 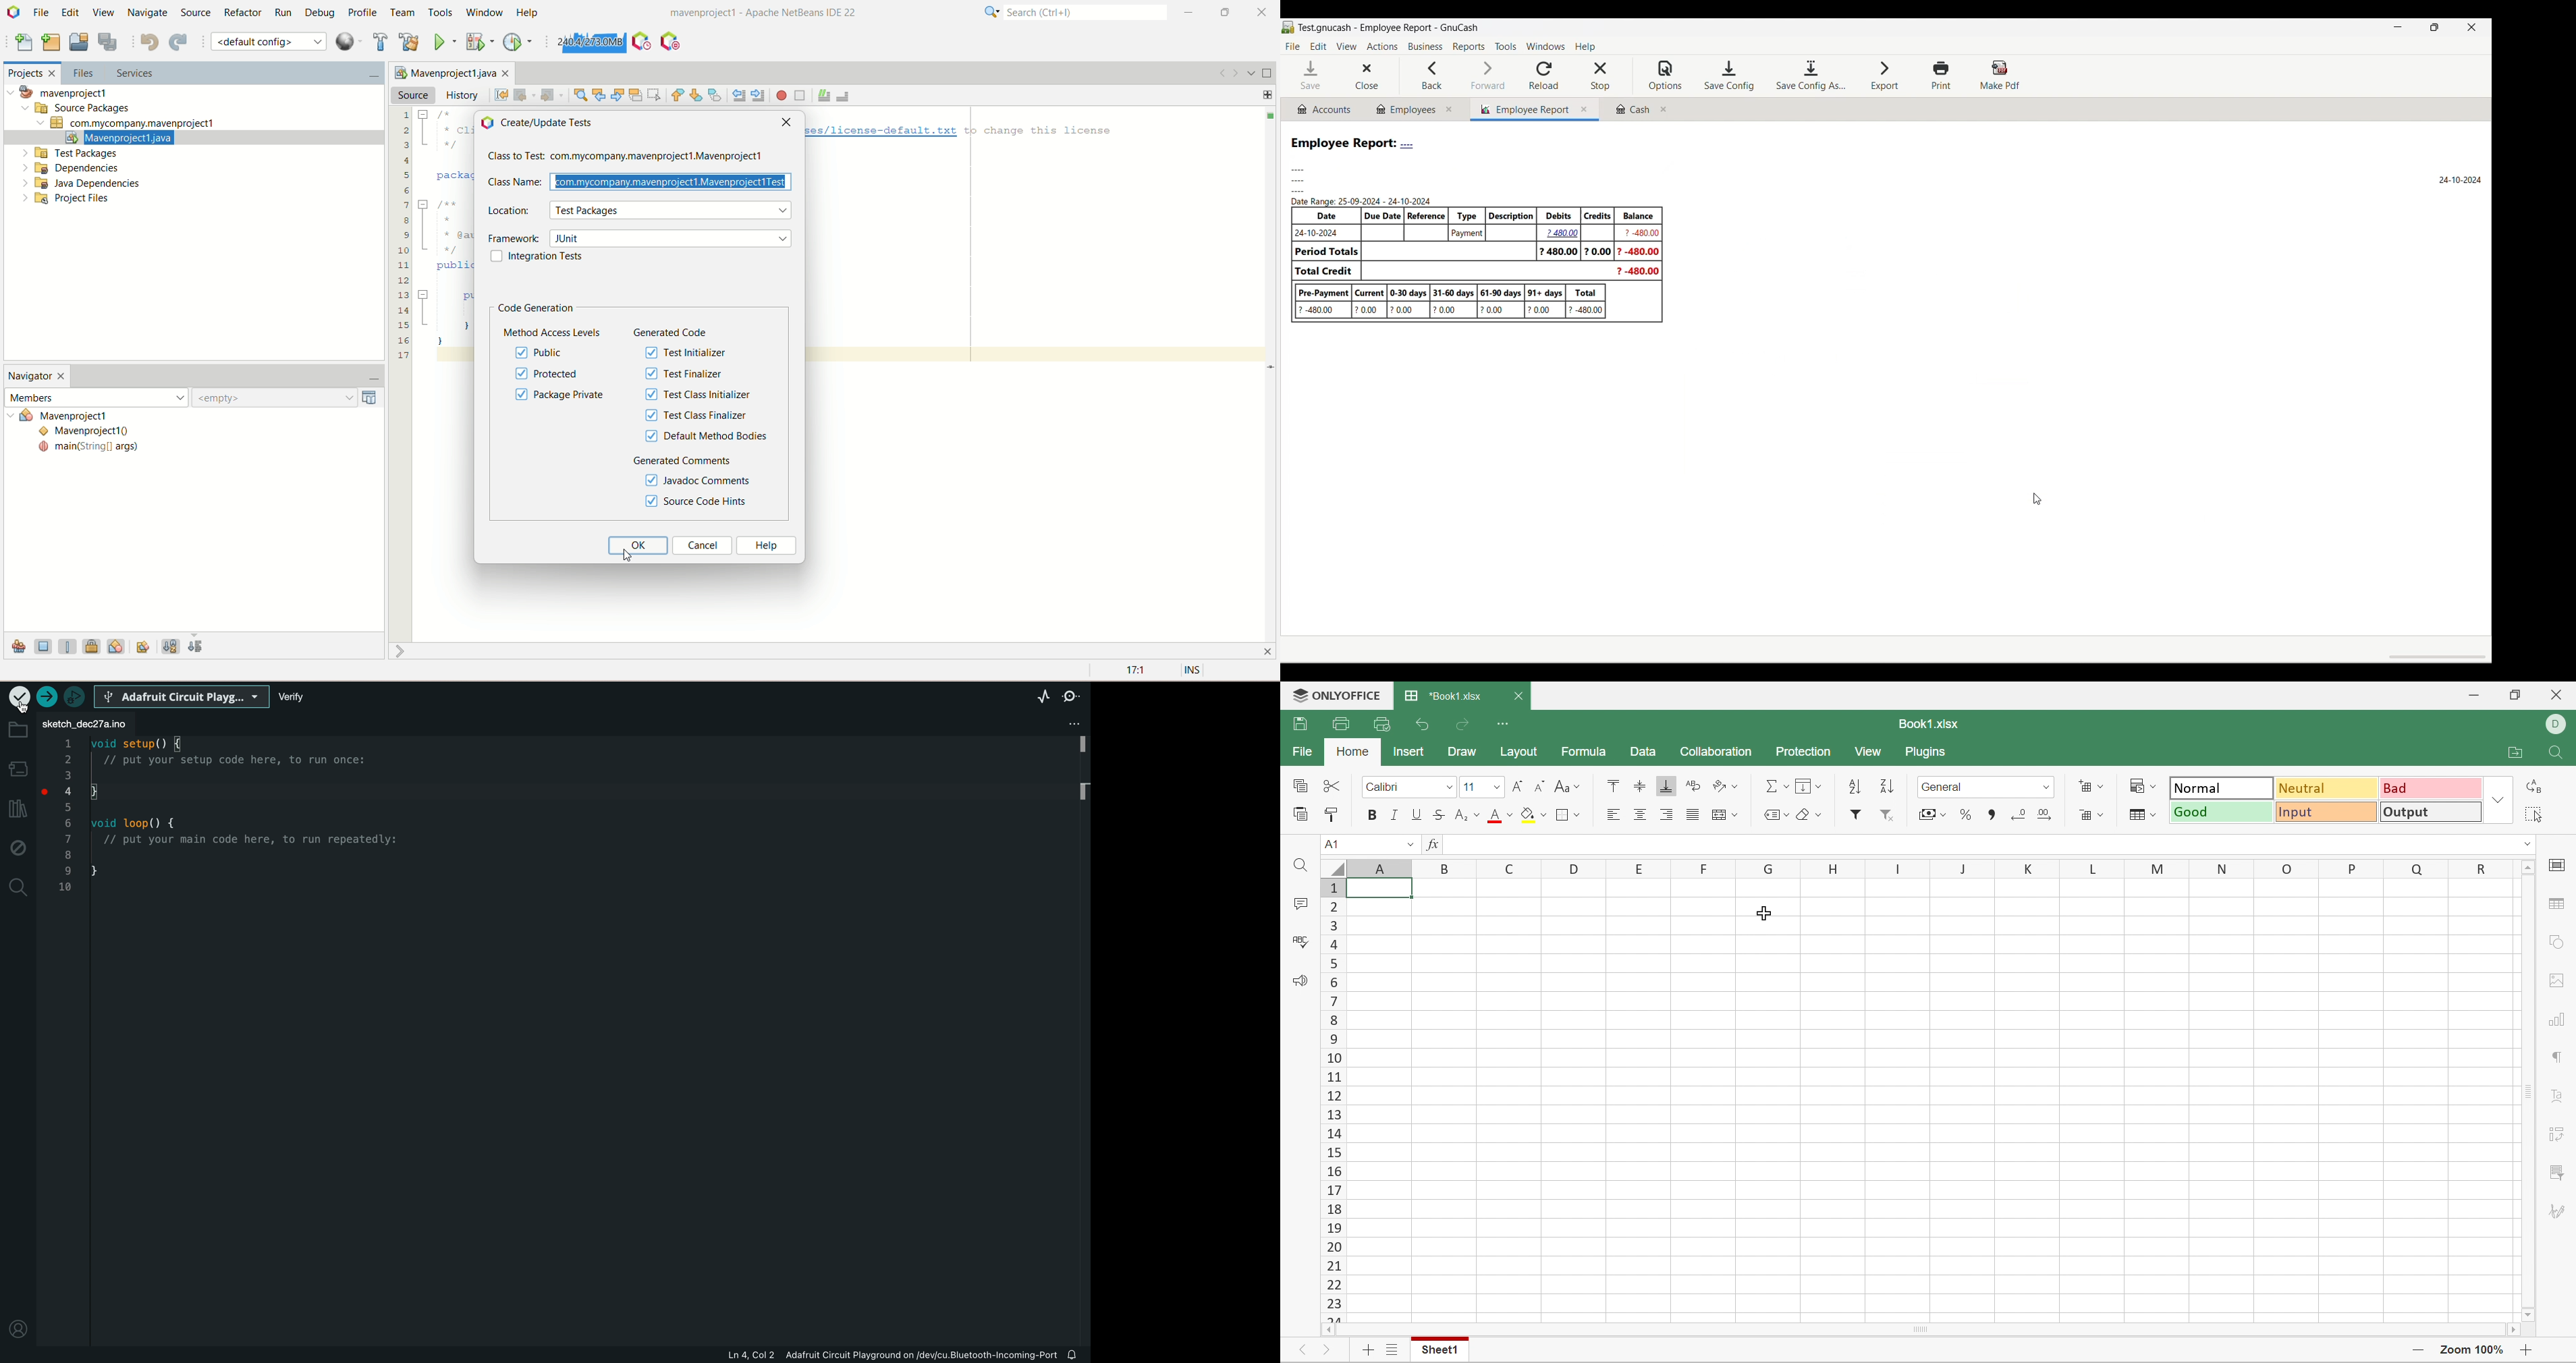 What do you see at coordinates (2431, 787) in the screenshot?
I see `Bad` at bounding box center [2431, 787].